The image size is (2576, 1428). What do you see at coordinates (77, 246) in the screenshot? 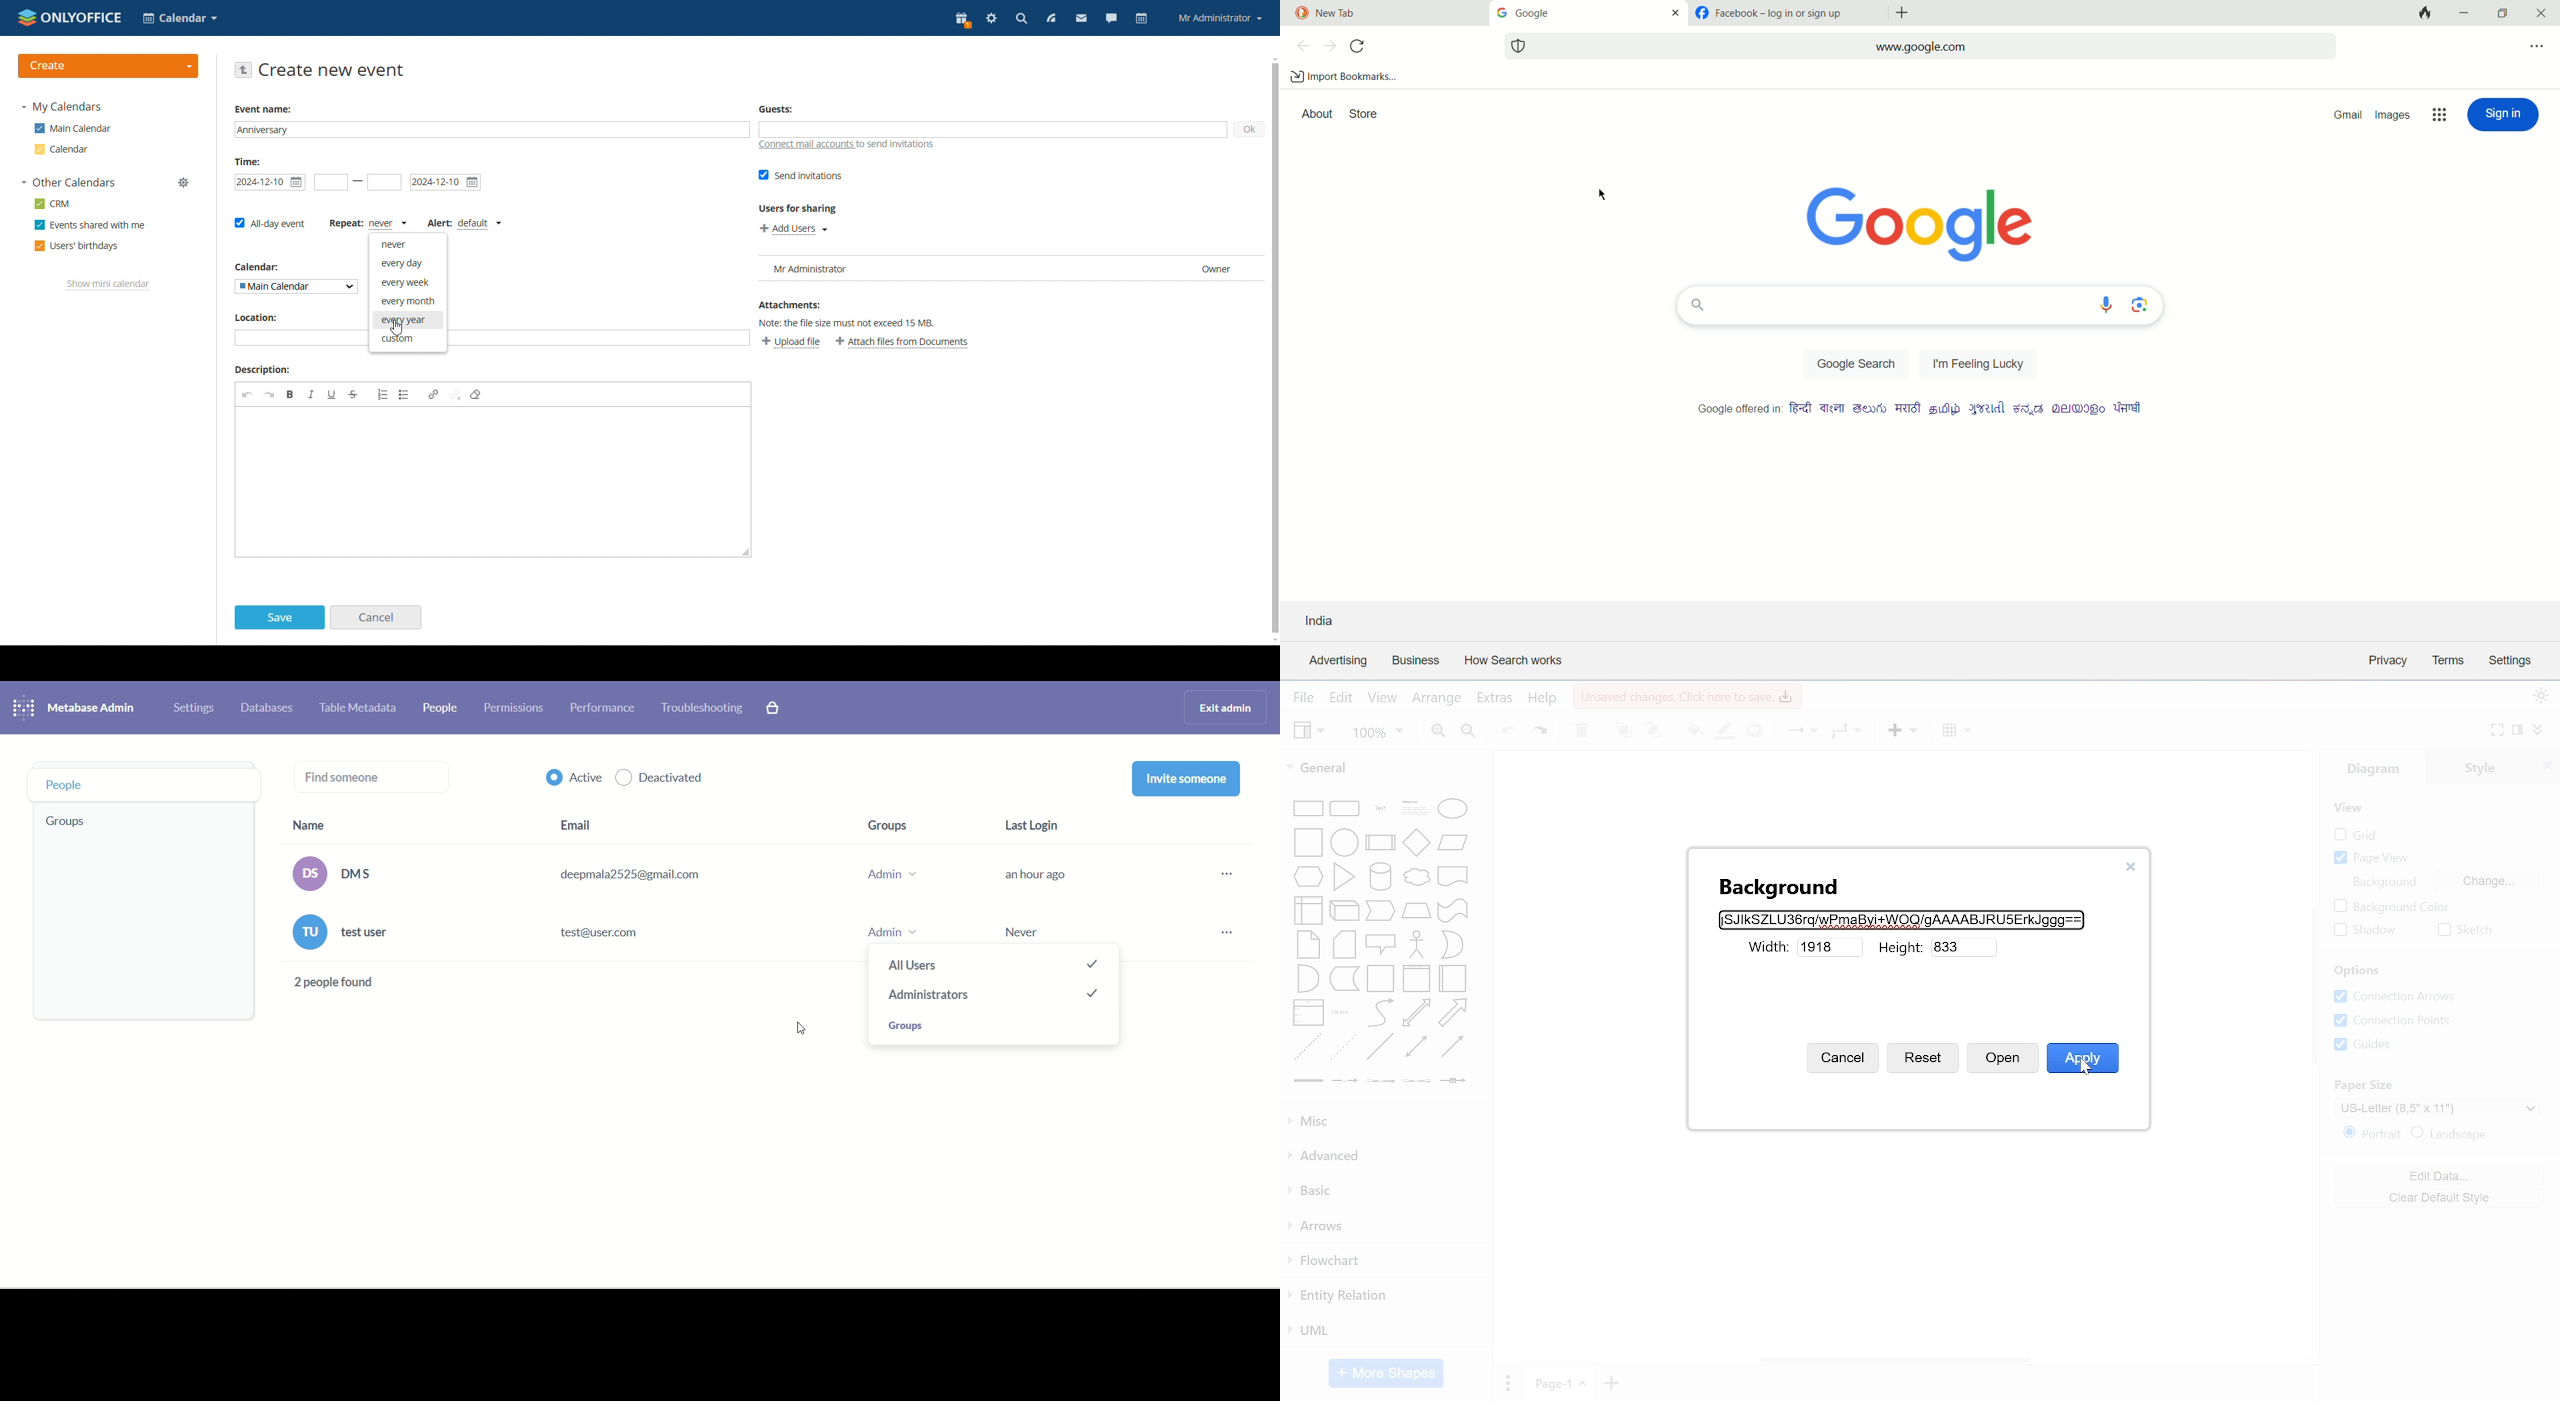
I see `users' birthdays` at bounding box center [77, 246].